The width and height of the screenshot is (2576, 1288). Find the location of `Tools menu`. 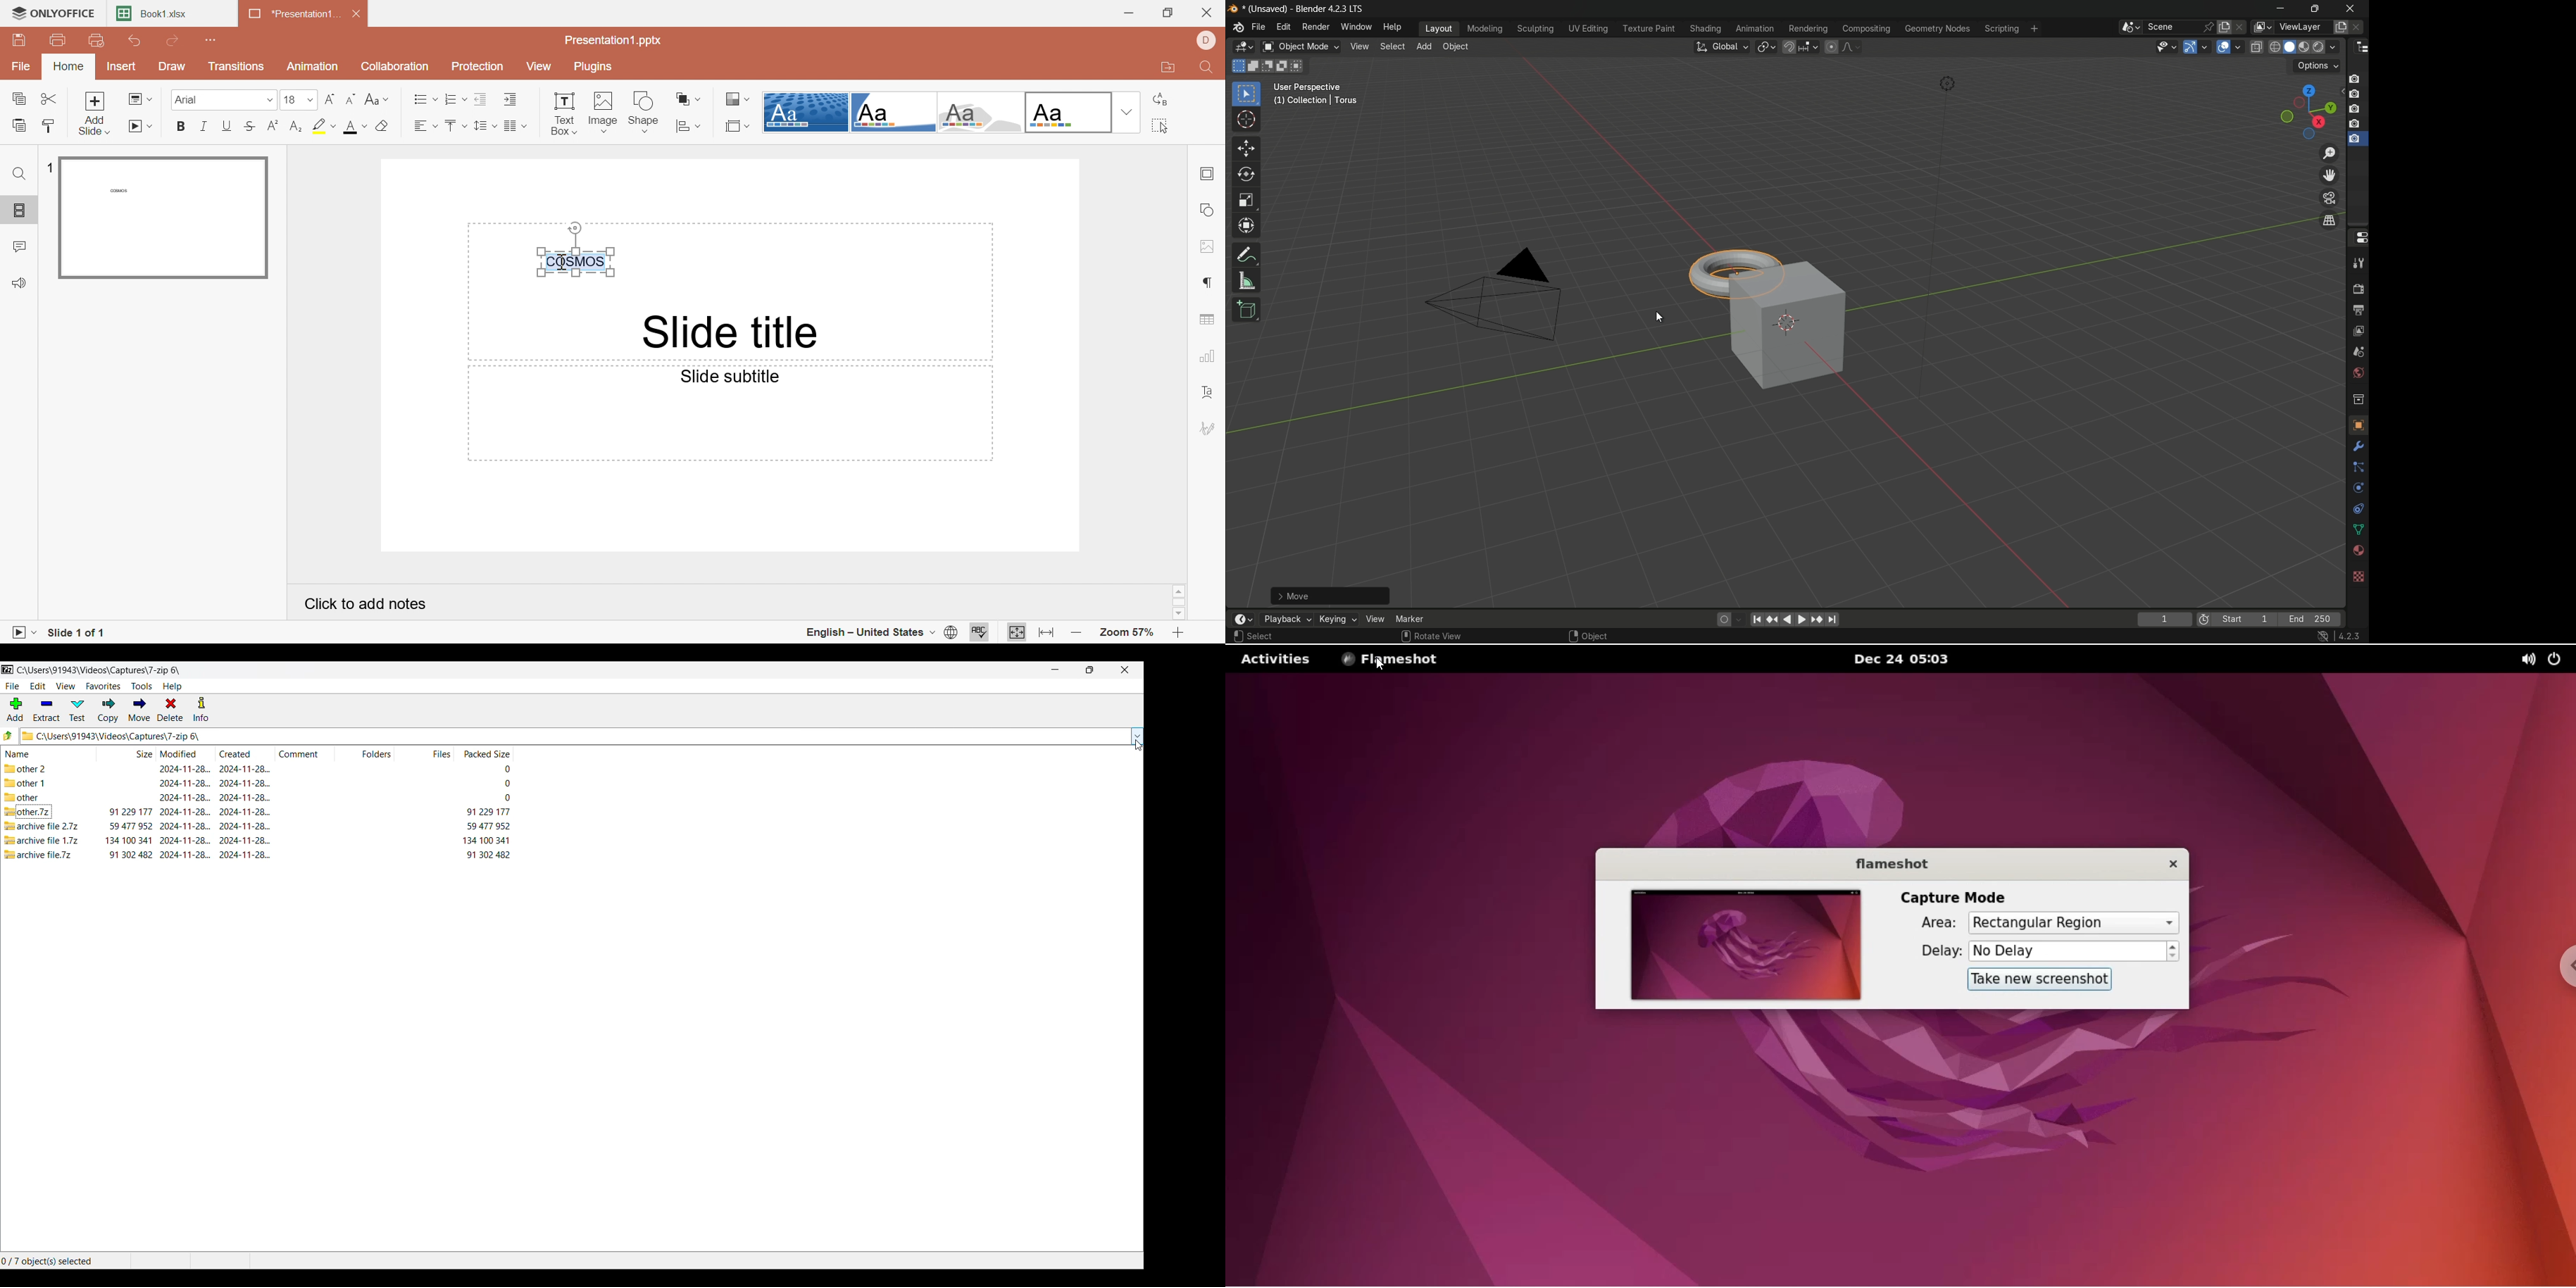

Tools menu is located at coordinates (142, 686).